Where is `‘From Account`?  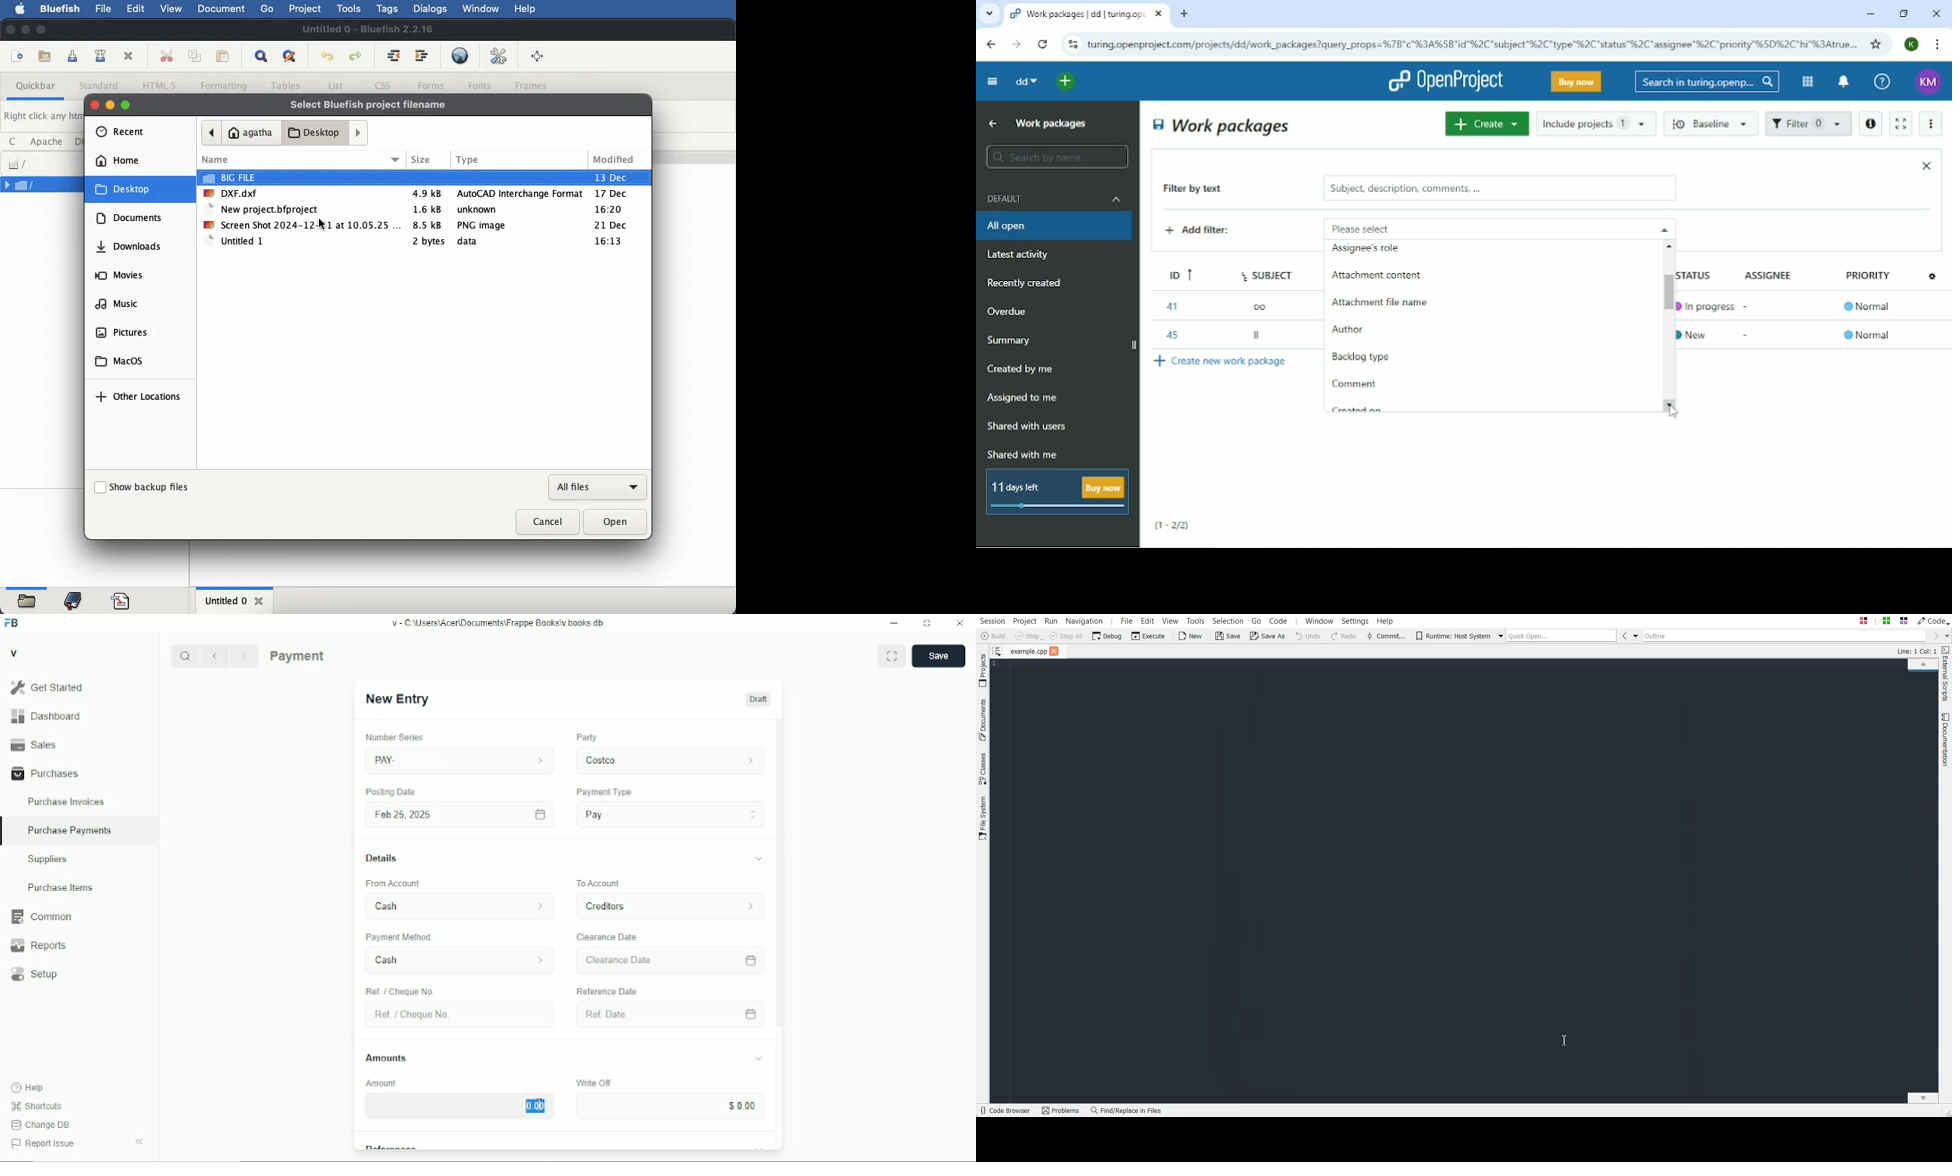
‘From Account is located at coordinates (391, 885).